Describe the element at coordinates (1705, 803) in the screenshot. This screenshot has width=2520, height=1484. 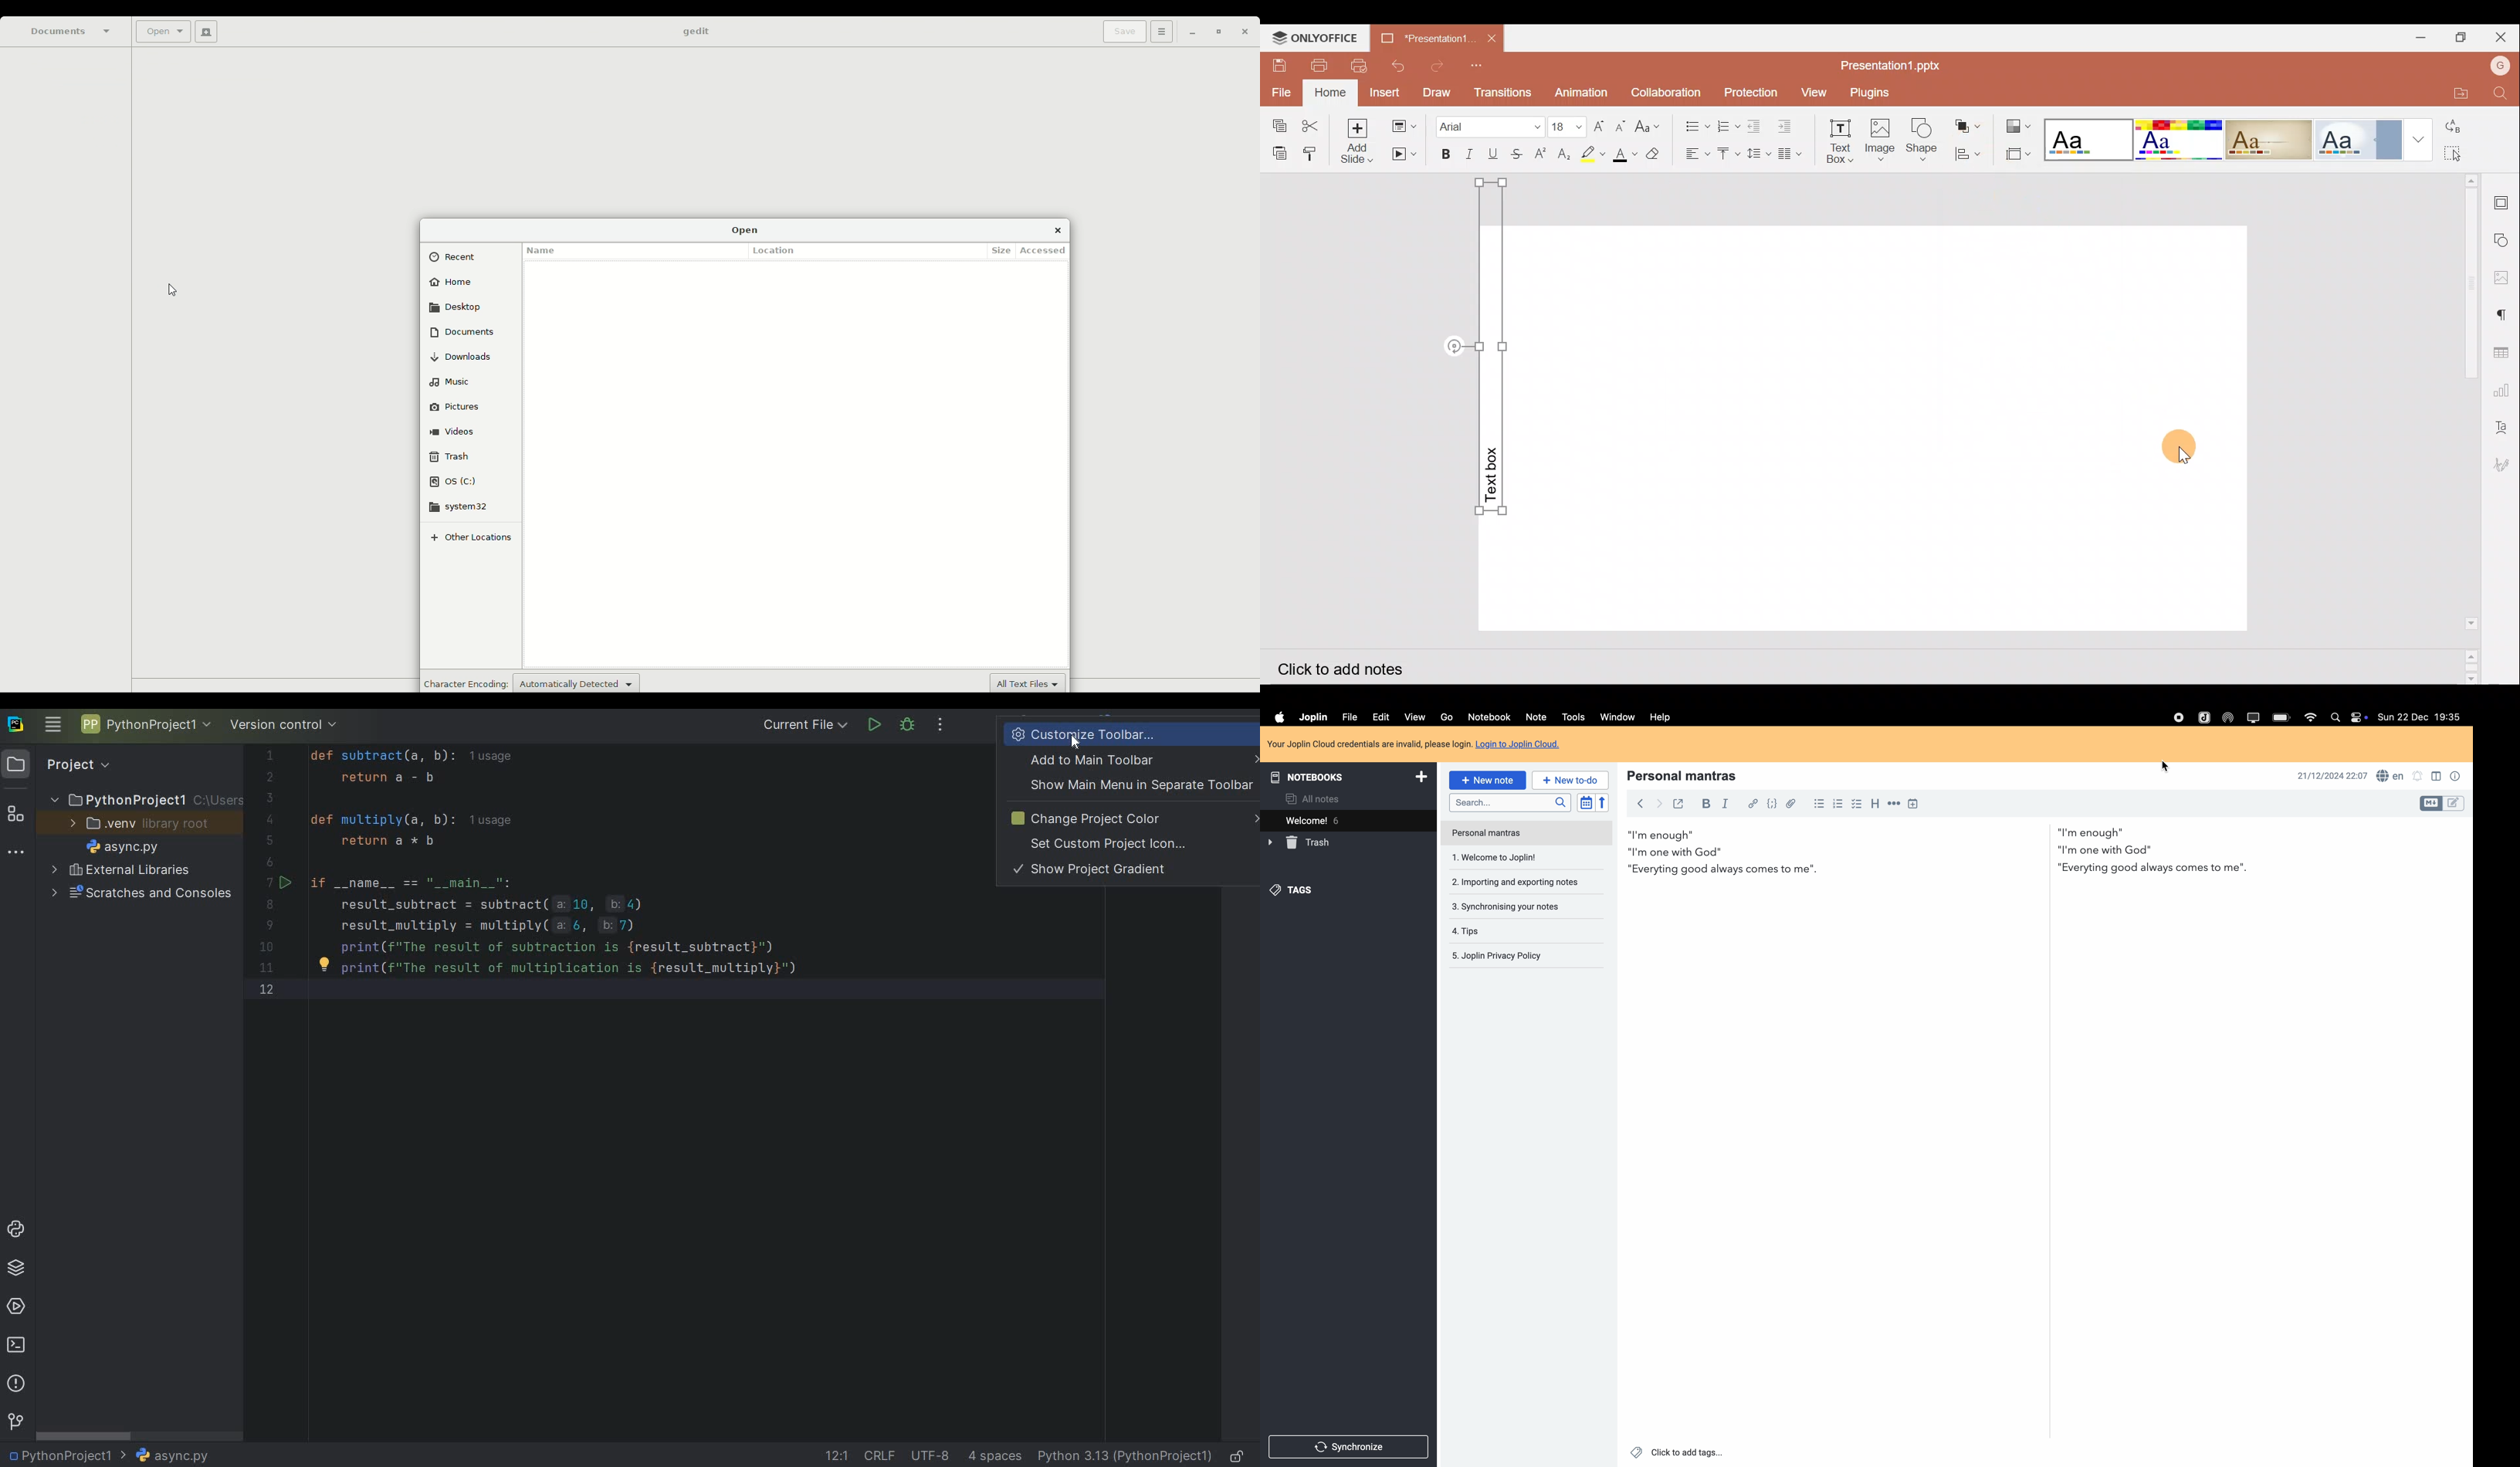
I see `bold` at that location.